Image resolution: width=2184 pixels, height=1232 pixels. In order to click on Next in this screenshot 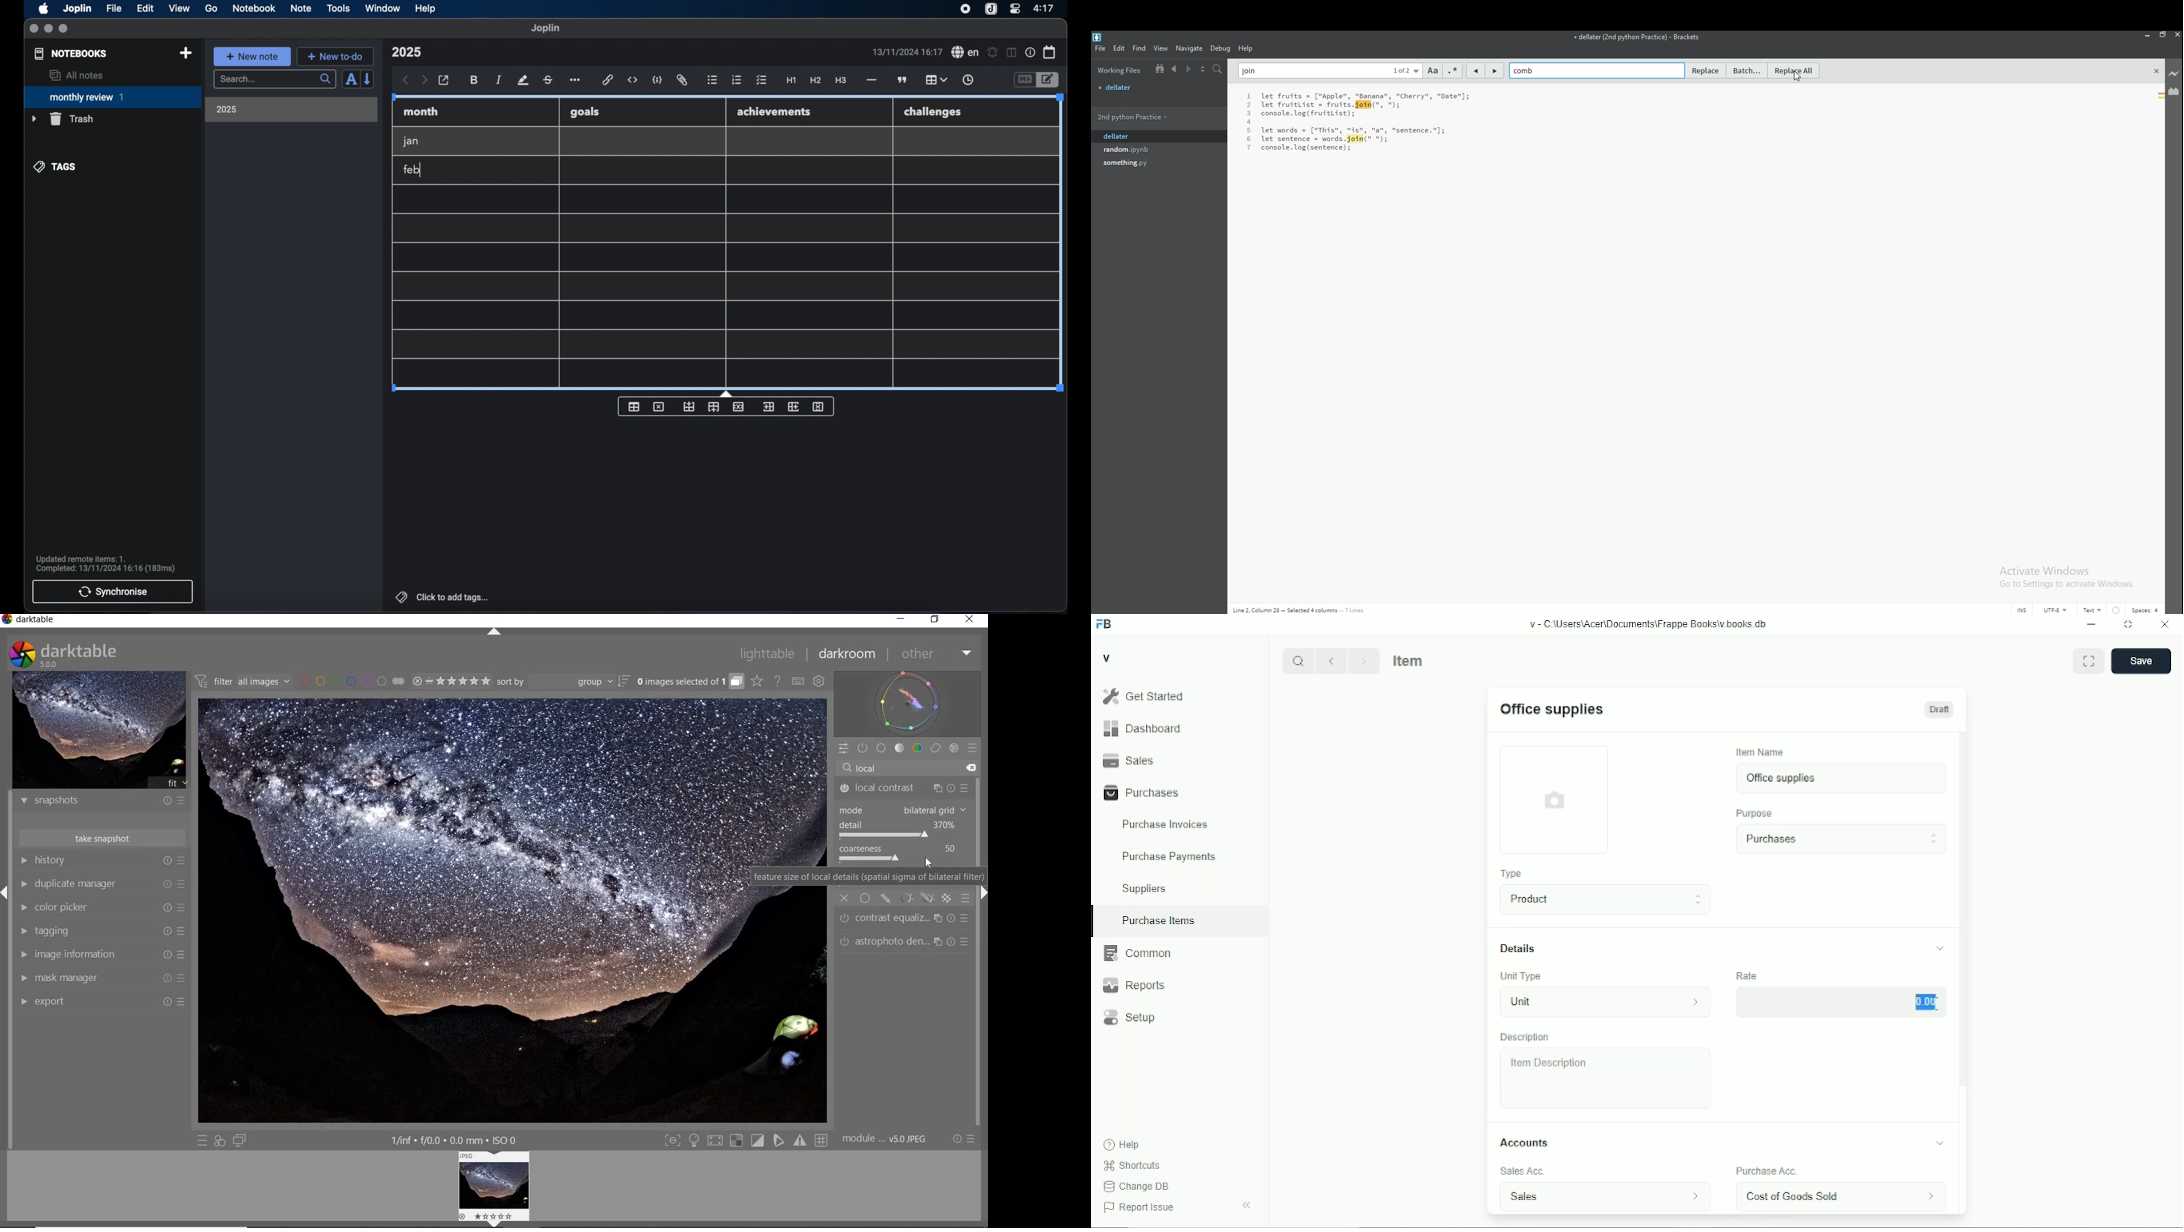, I will do `click(1364, 660)`.